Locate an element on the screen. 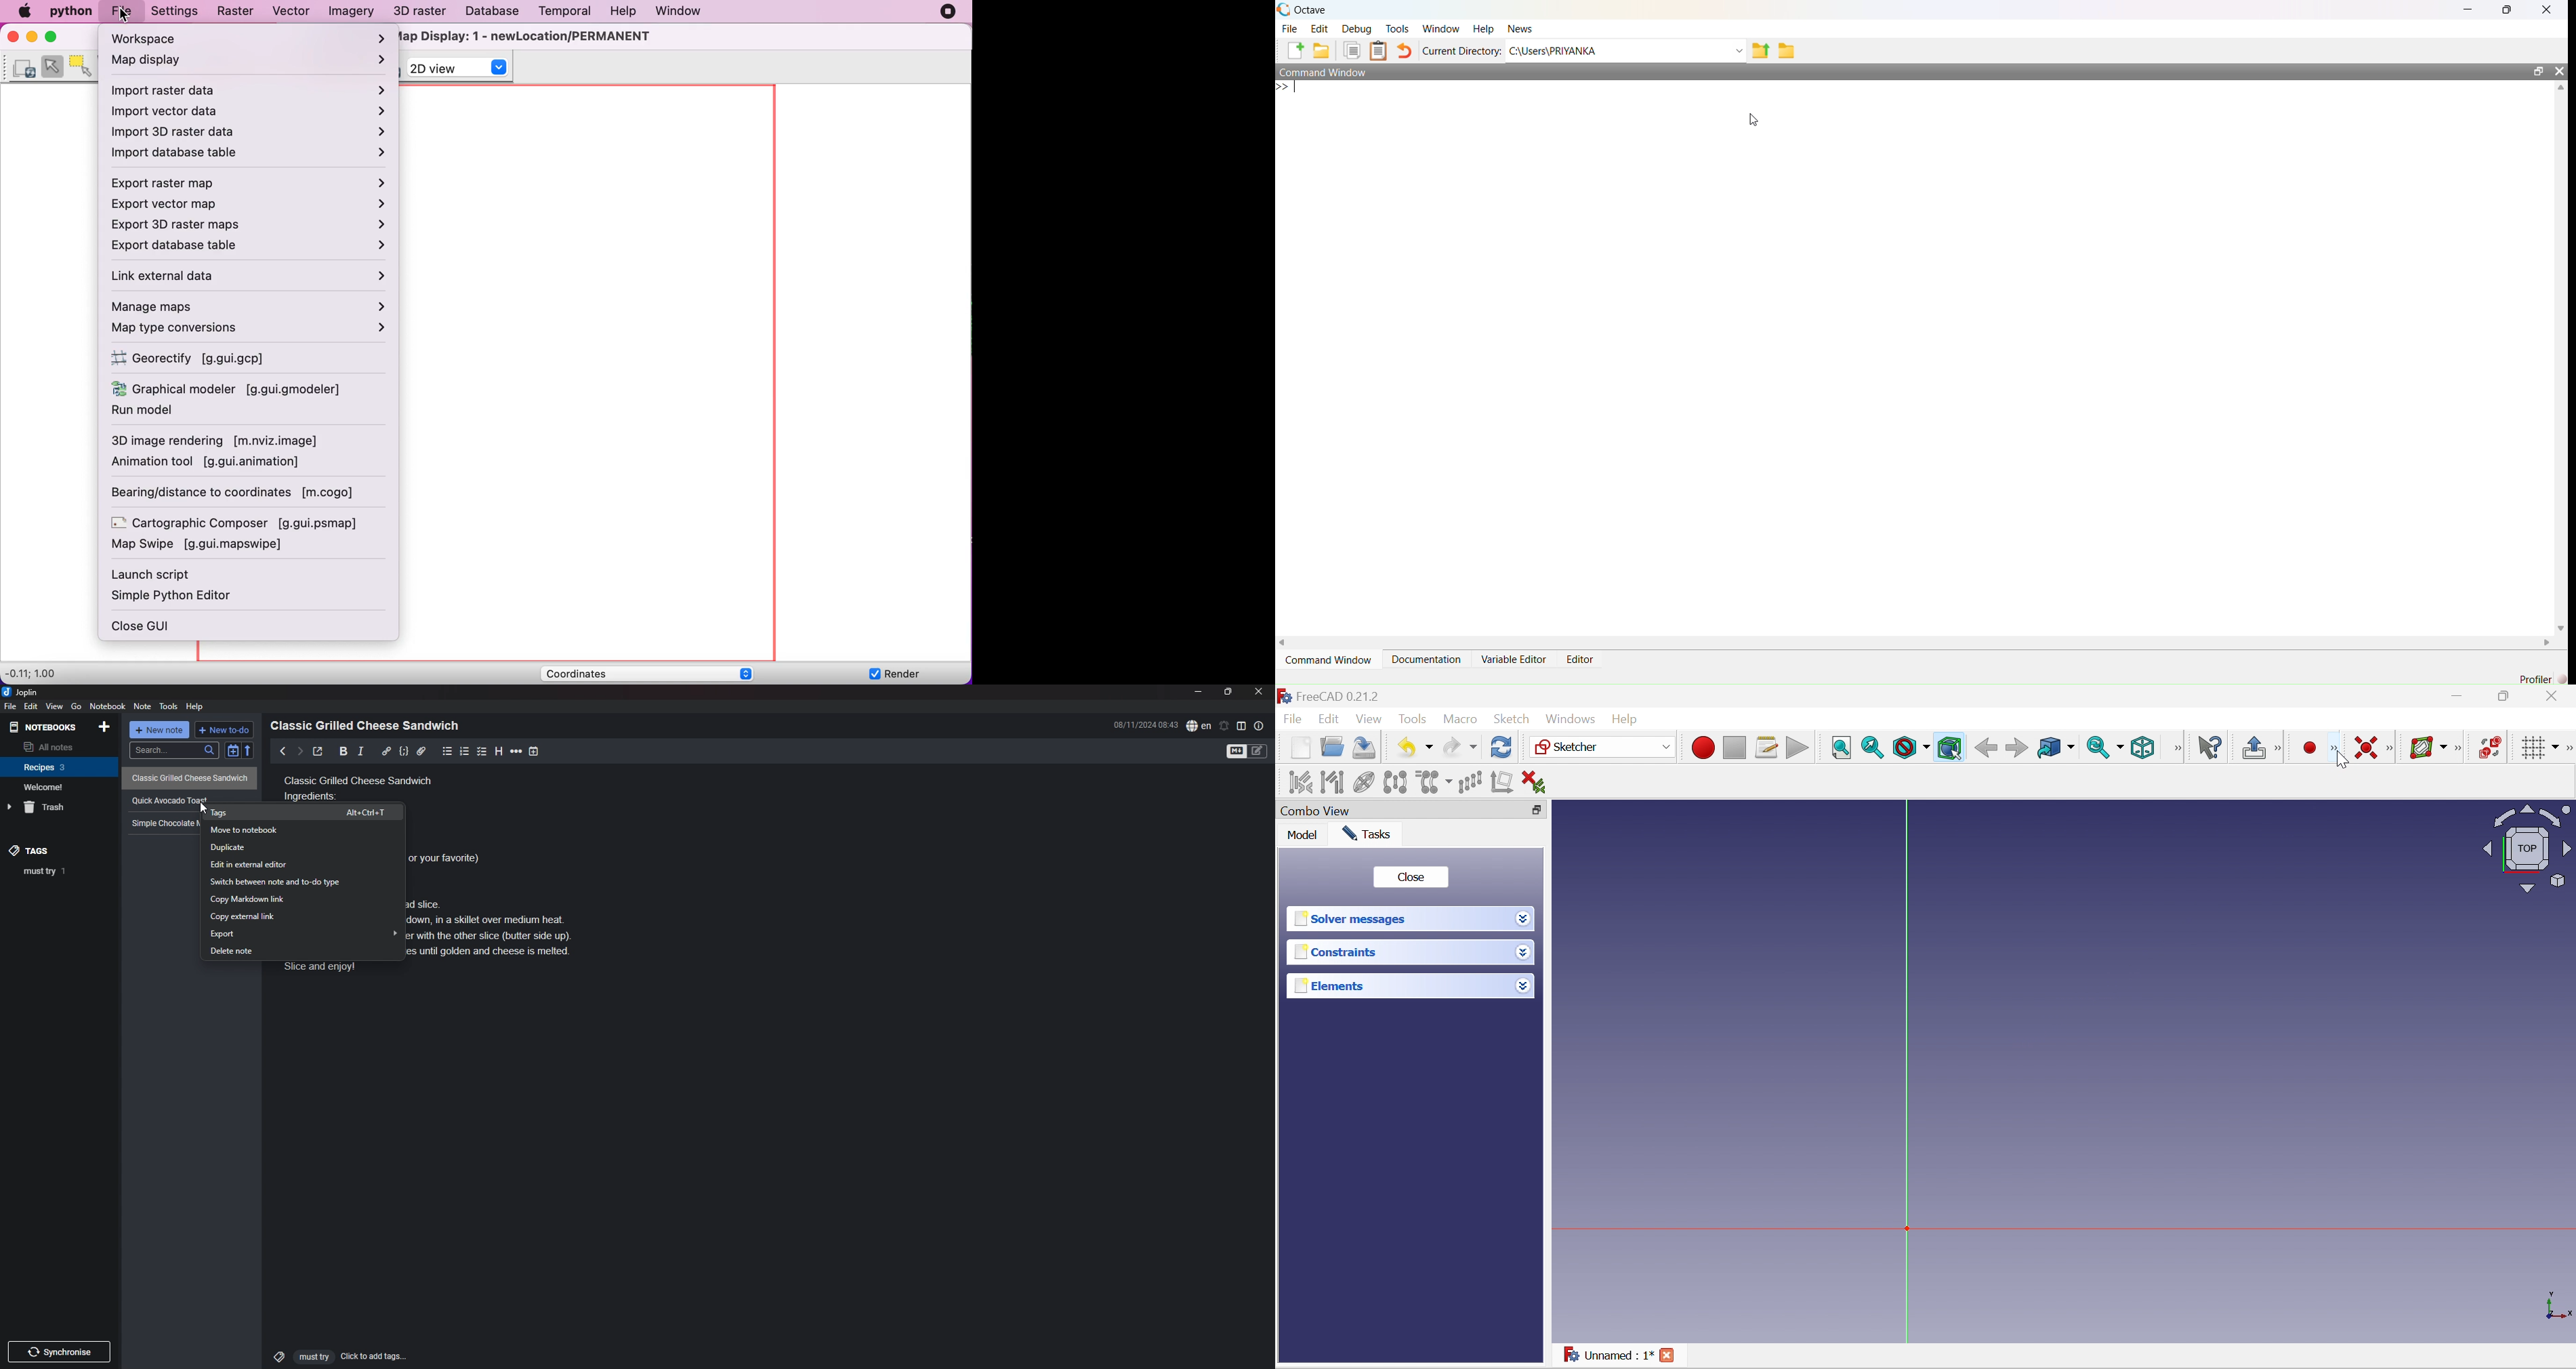 The width and height of the screenshot is (2576, 1372). toggle external editor is located at coordinates (318, 753).